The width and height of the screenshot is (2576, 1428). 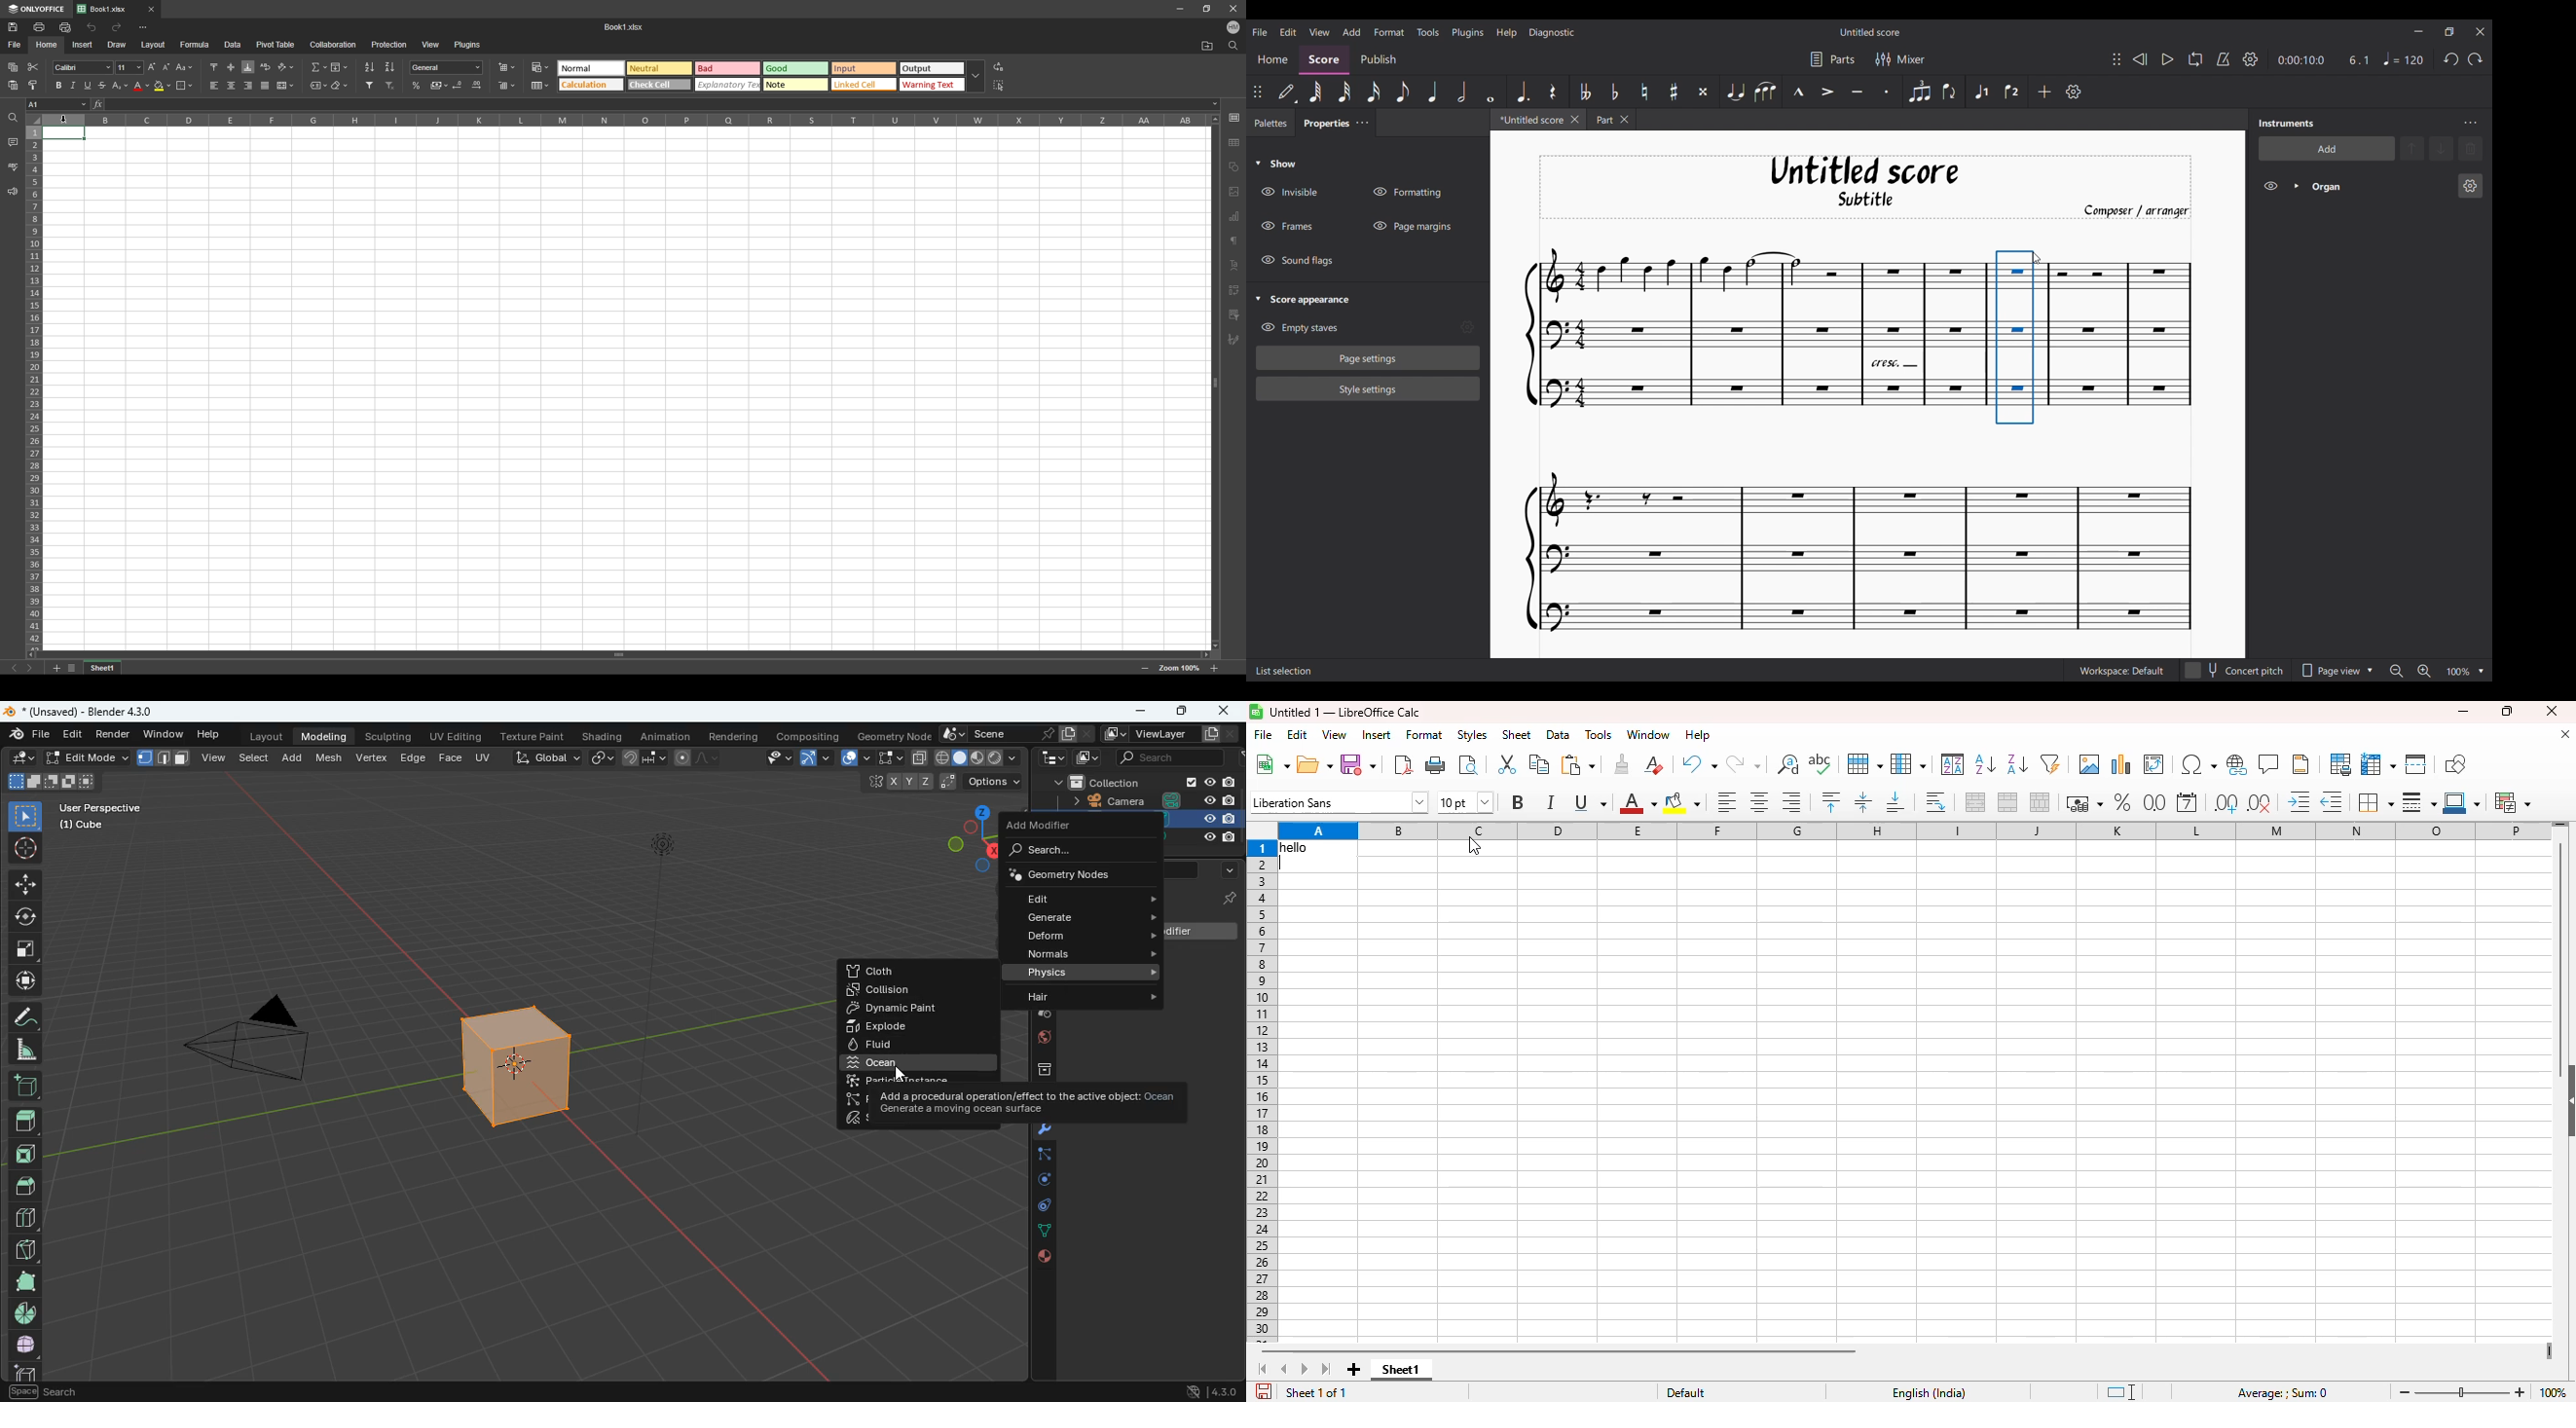 I want to click on select all cells, so click(x=33, y=119).